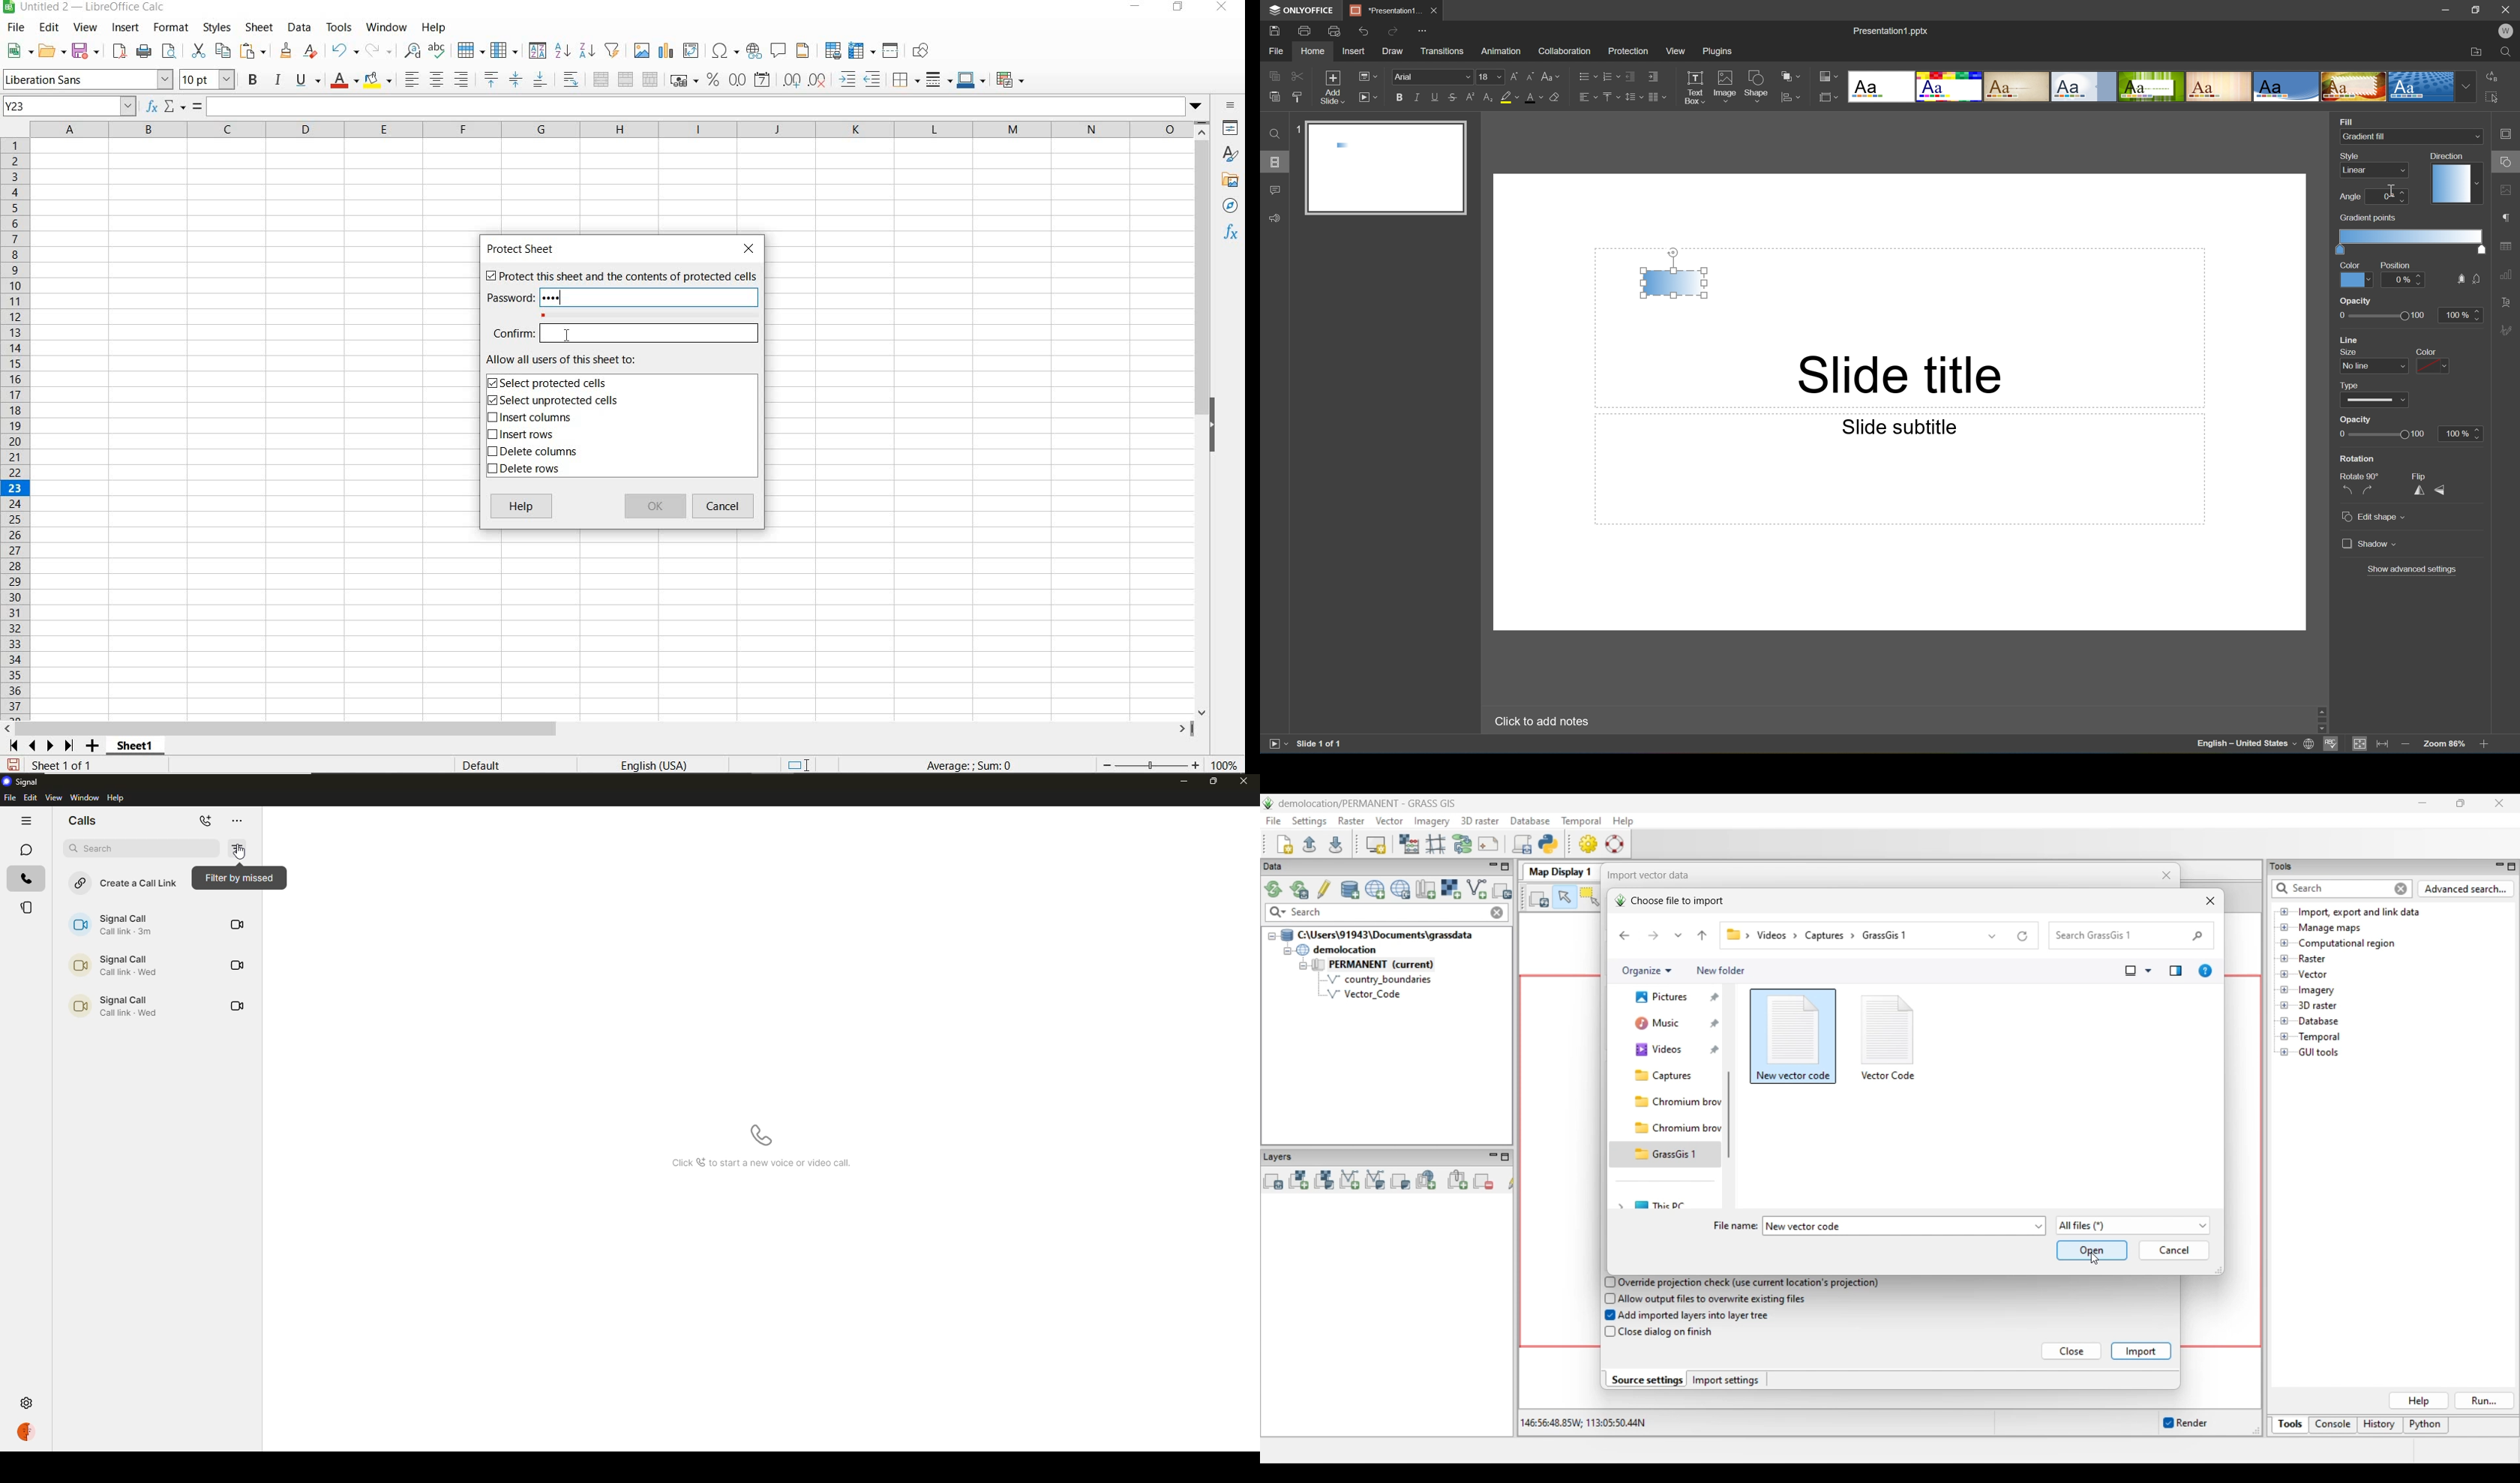 The width and height of the screenshot is (2520, 1484). I want to click on CLOSE, so click(752, 248).